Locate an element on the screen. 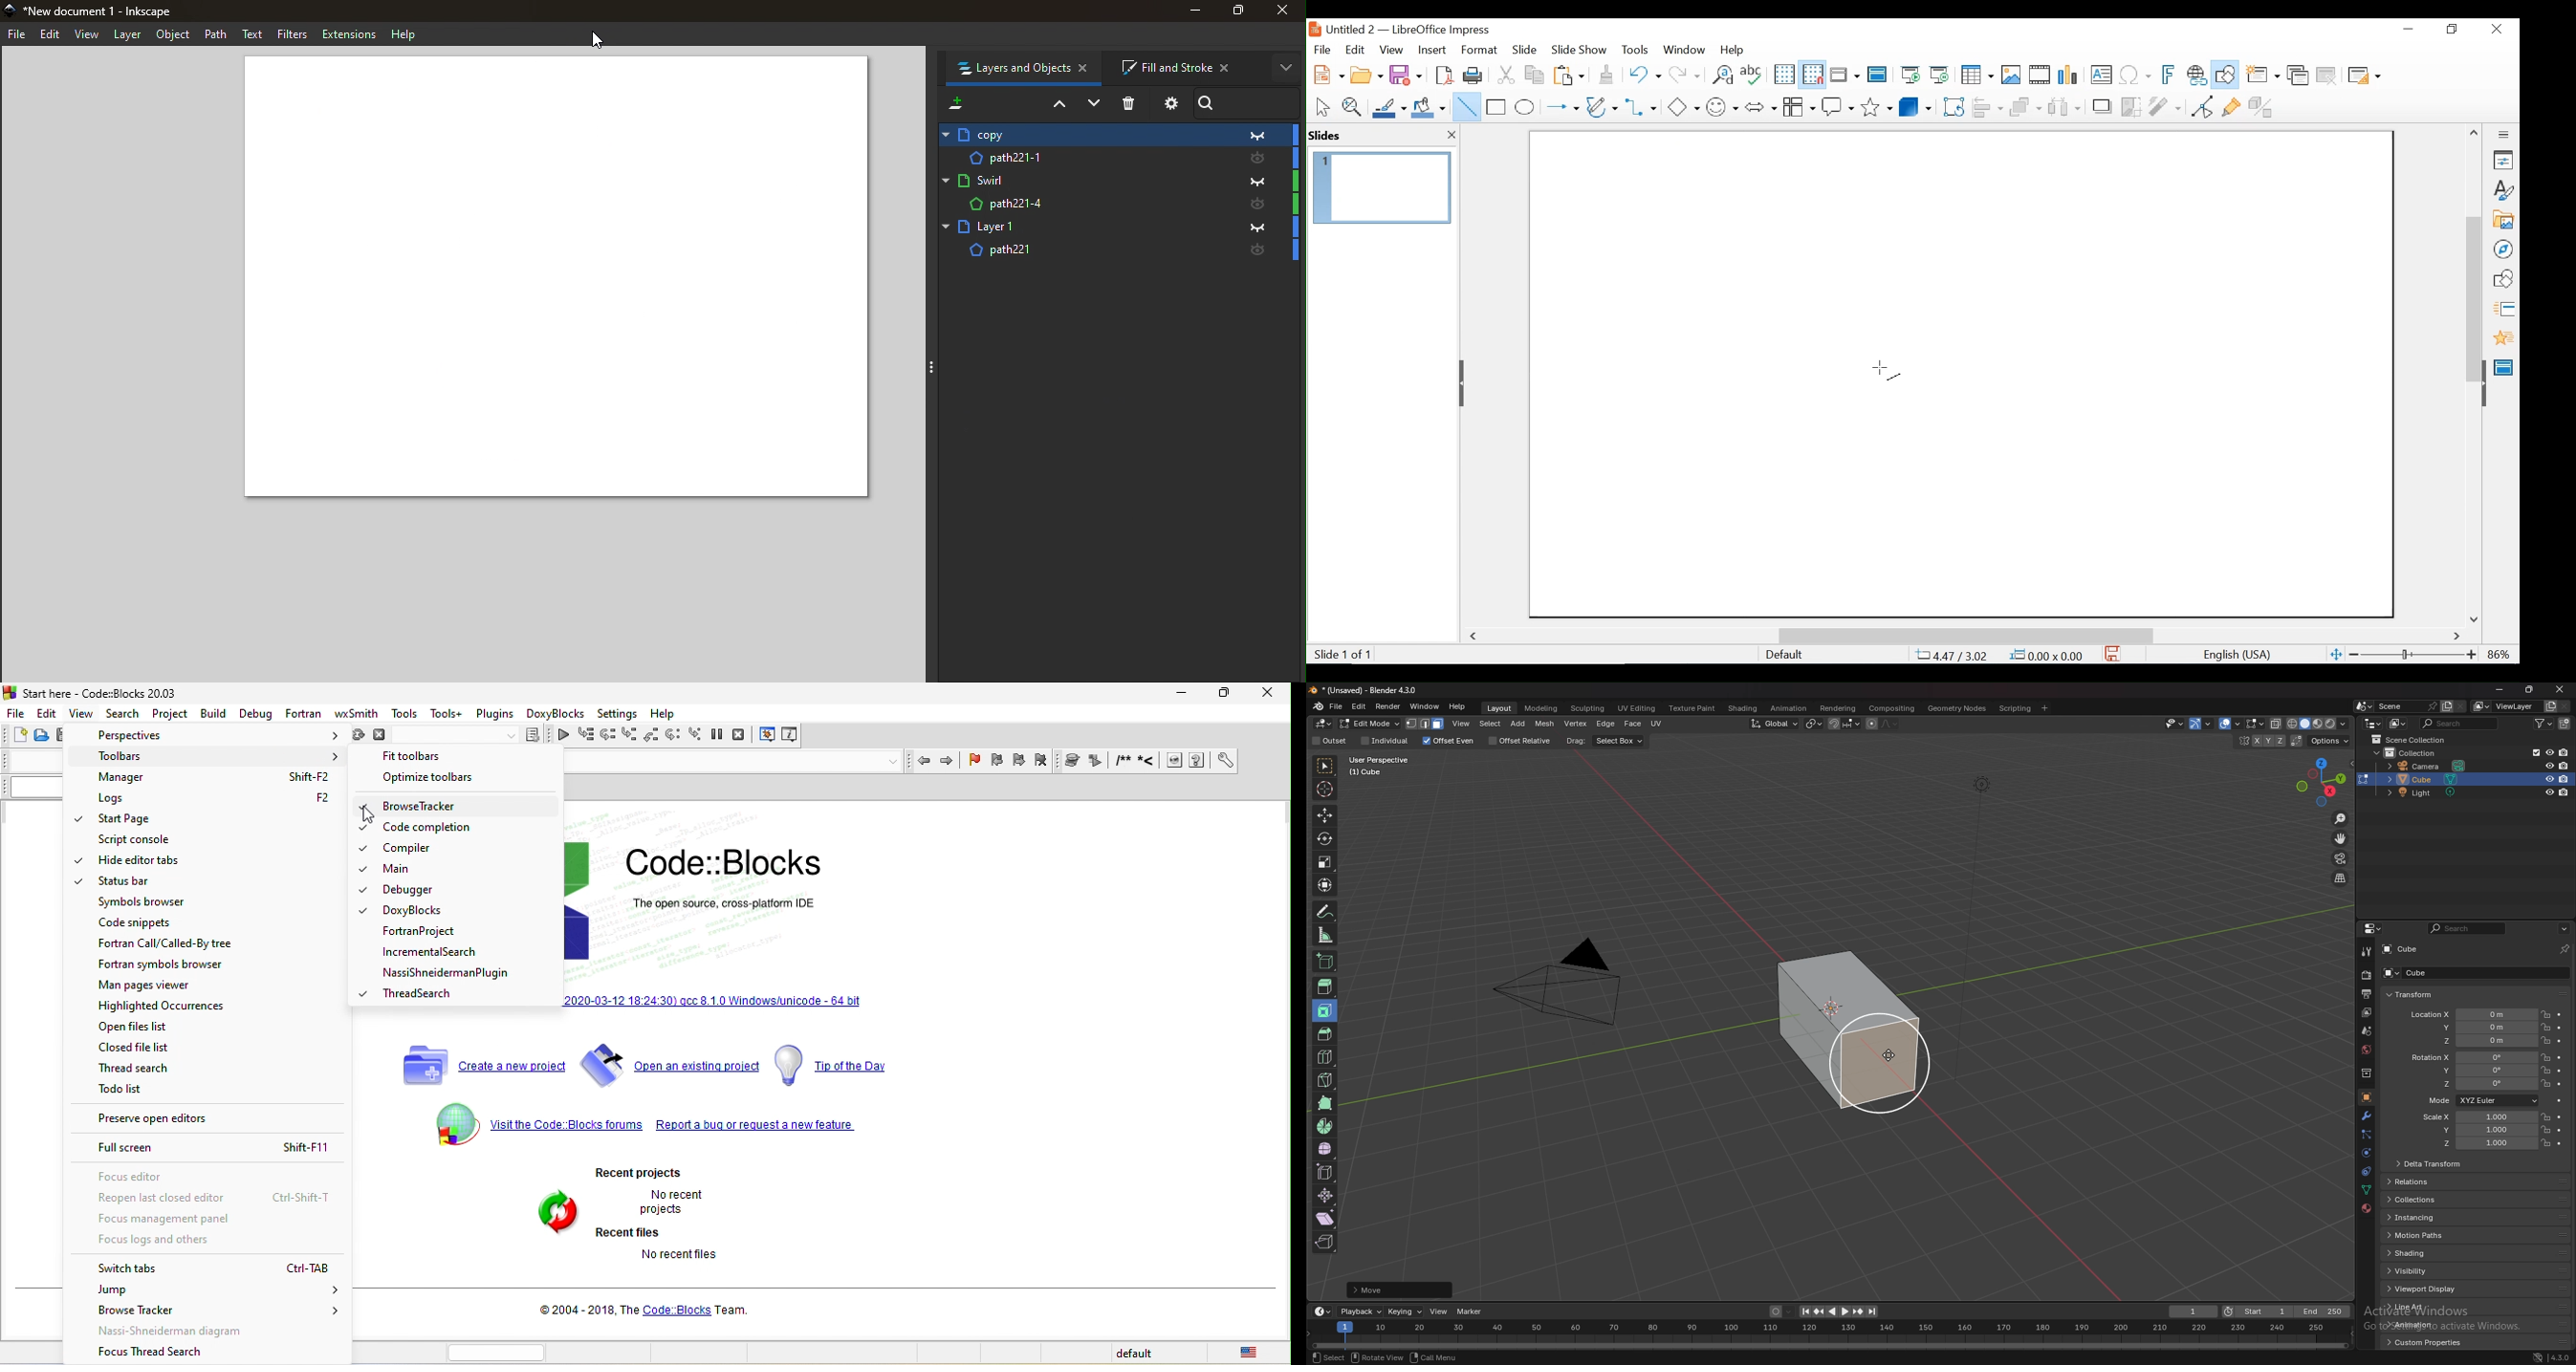 The image size is (2576, 1372). Layers and objects is located at coordinates (1021, 67).